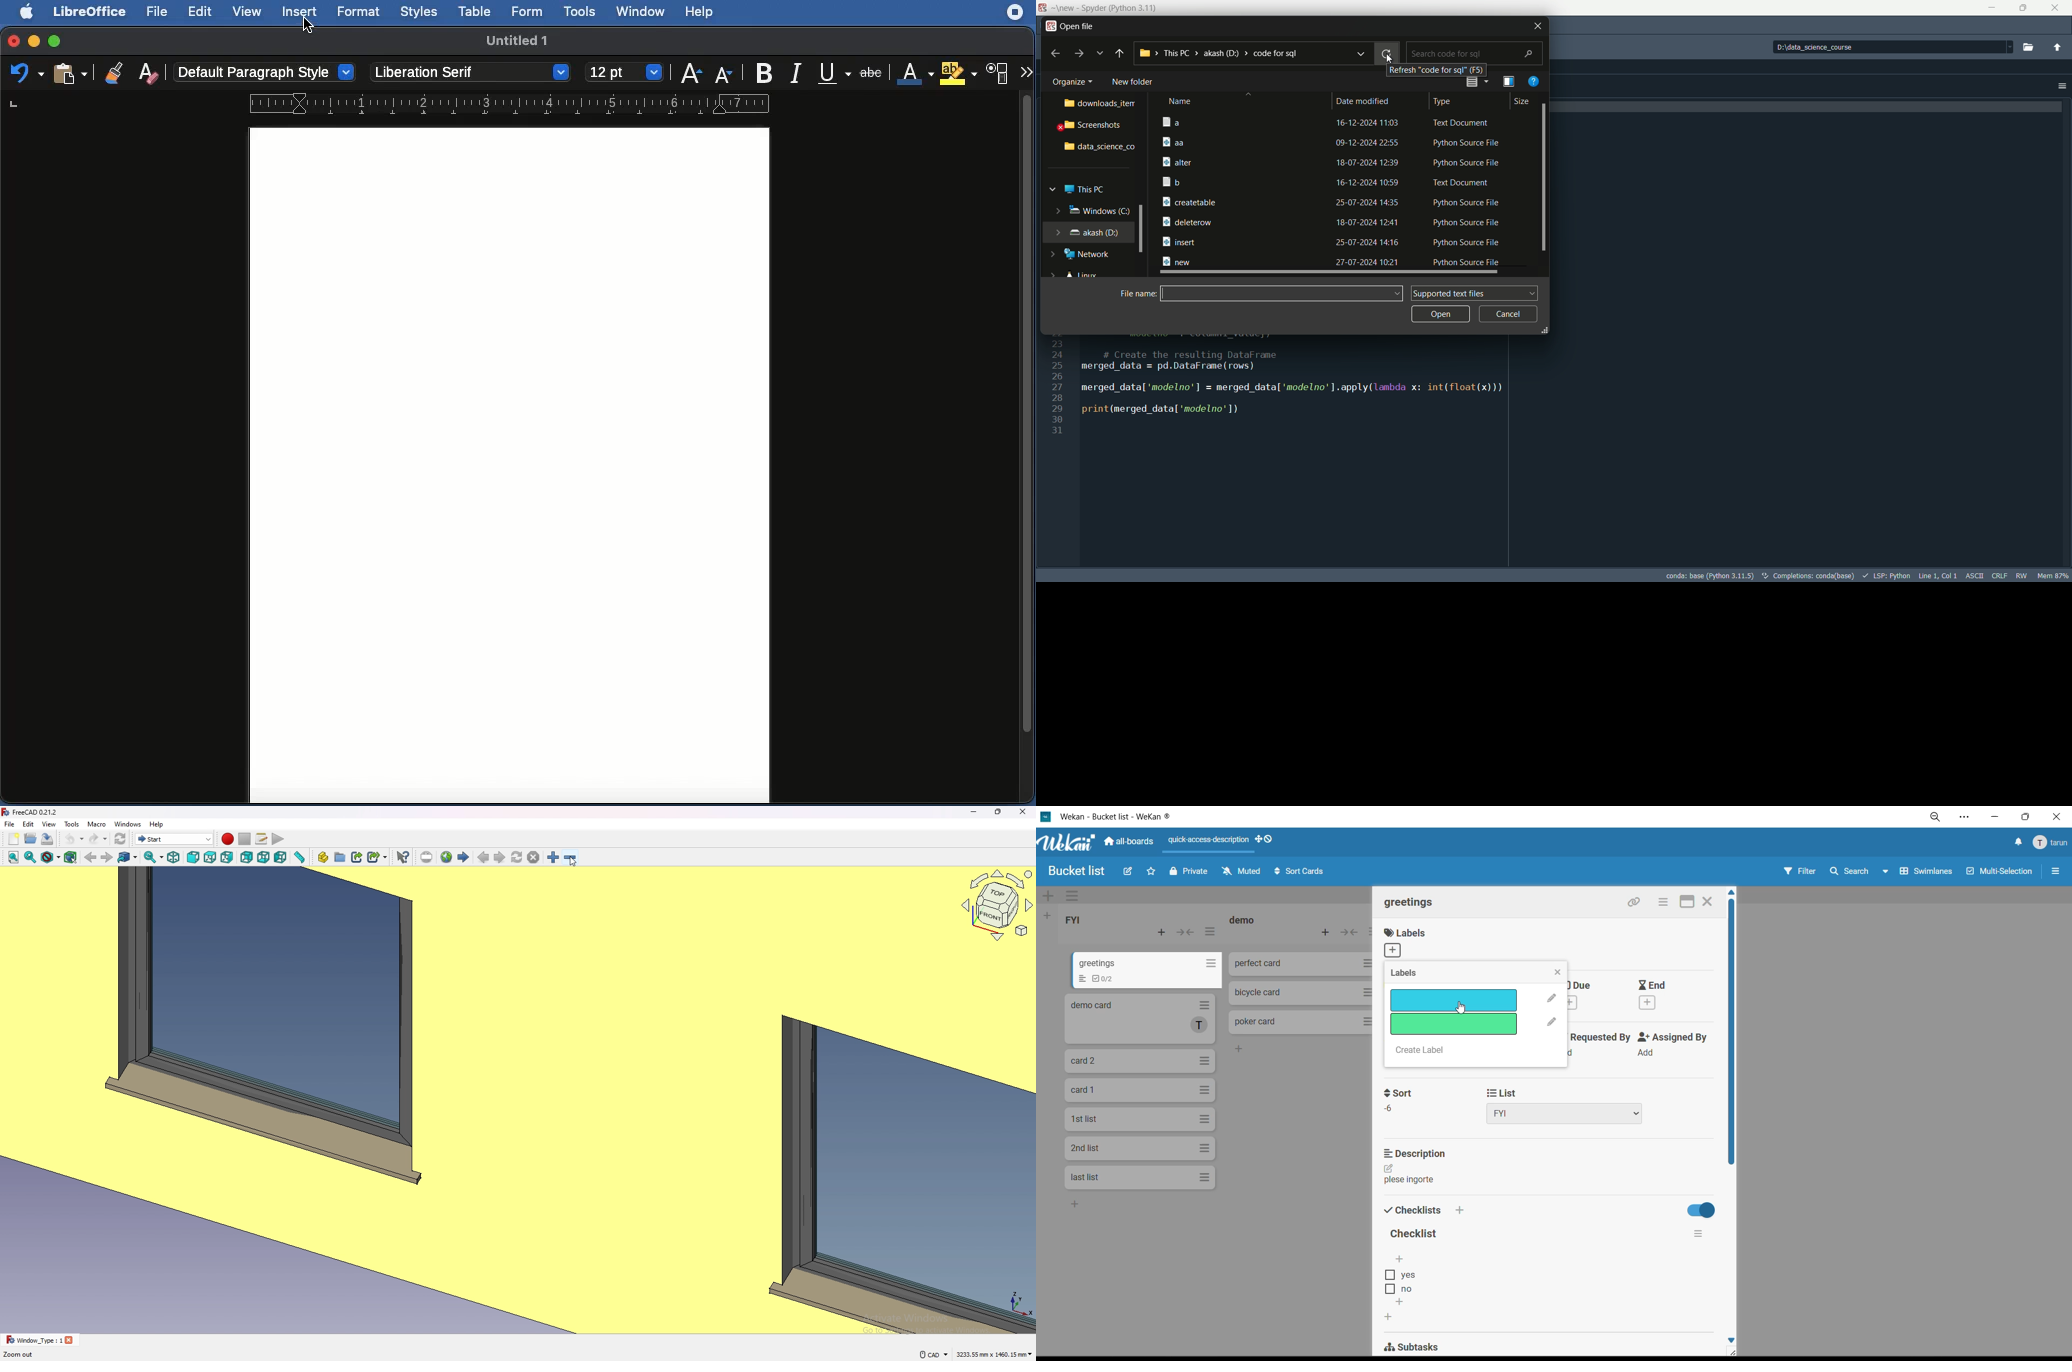 The width and height of the screenshot is (2072, 1372). I want to click on Decrease size, so click(726, 71).